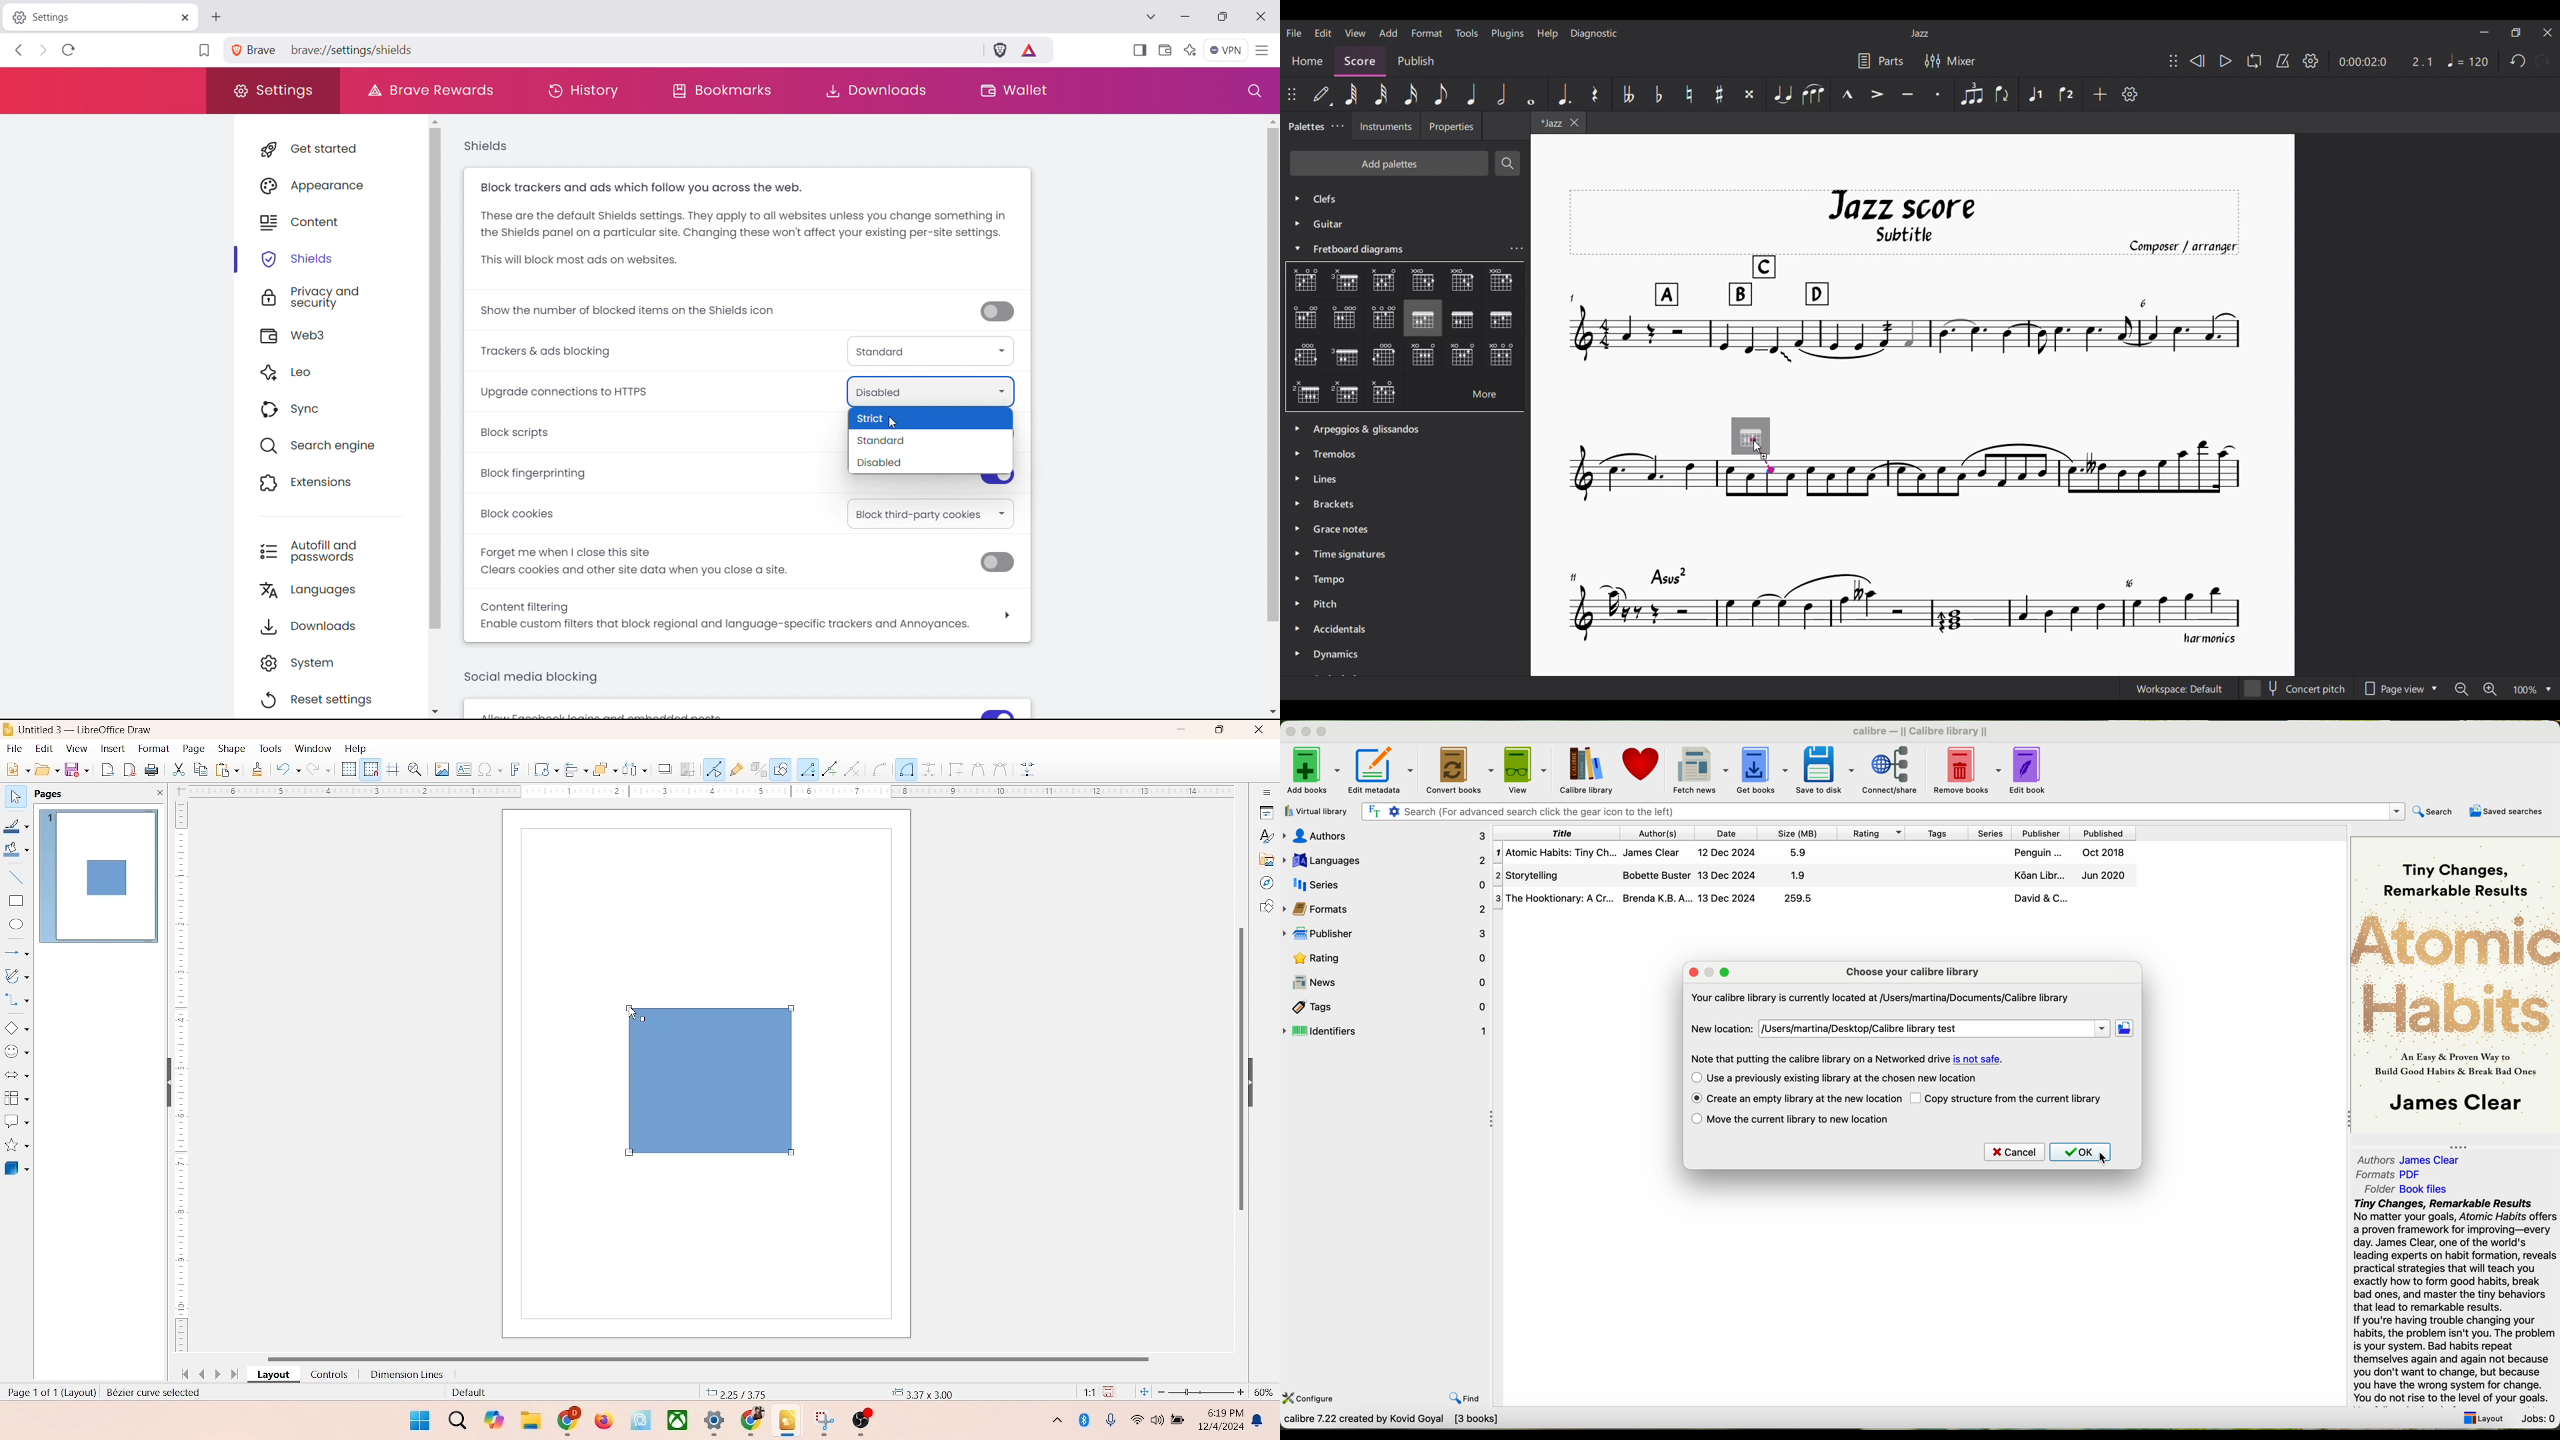 This screenshot has width=2576, height=1456. Describe the element at coordinates (630, 1015) in the screenshot. I see `cursor` at that location.